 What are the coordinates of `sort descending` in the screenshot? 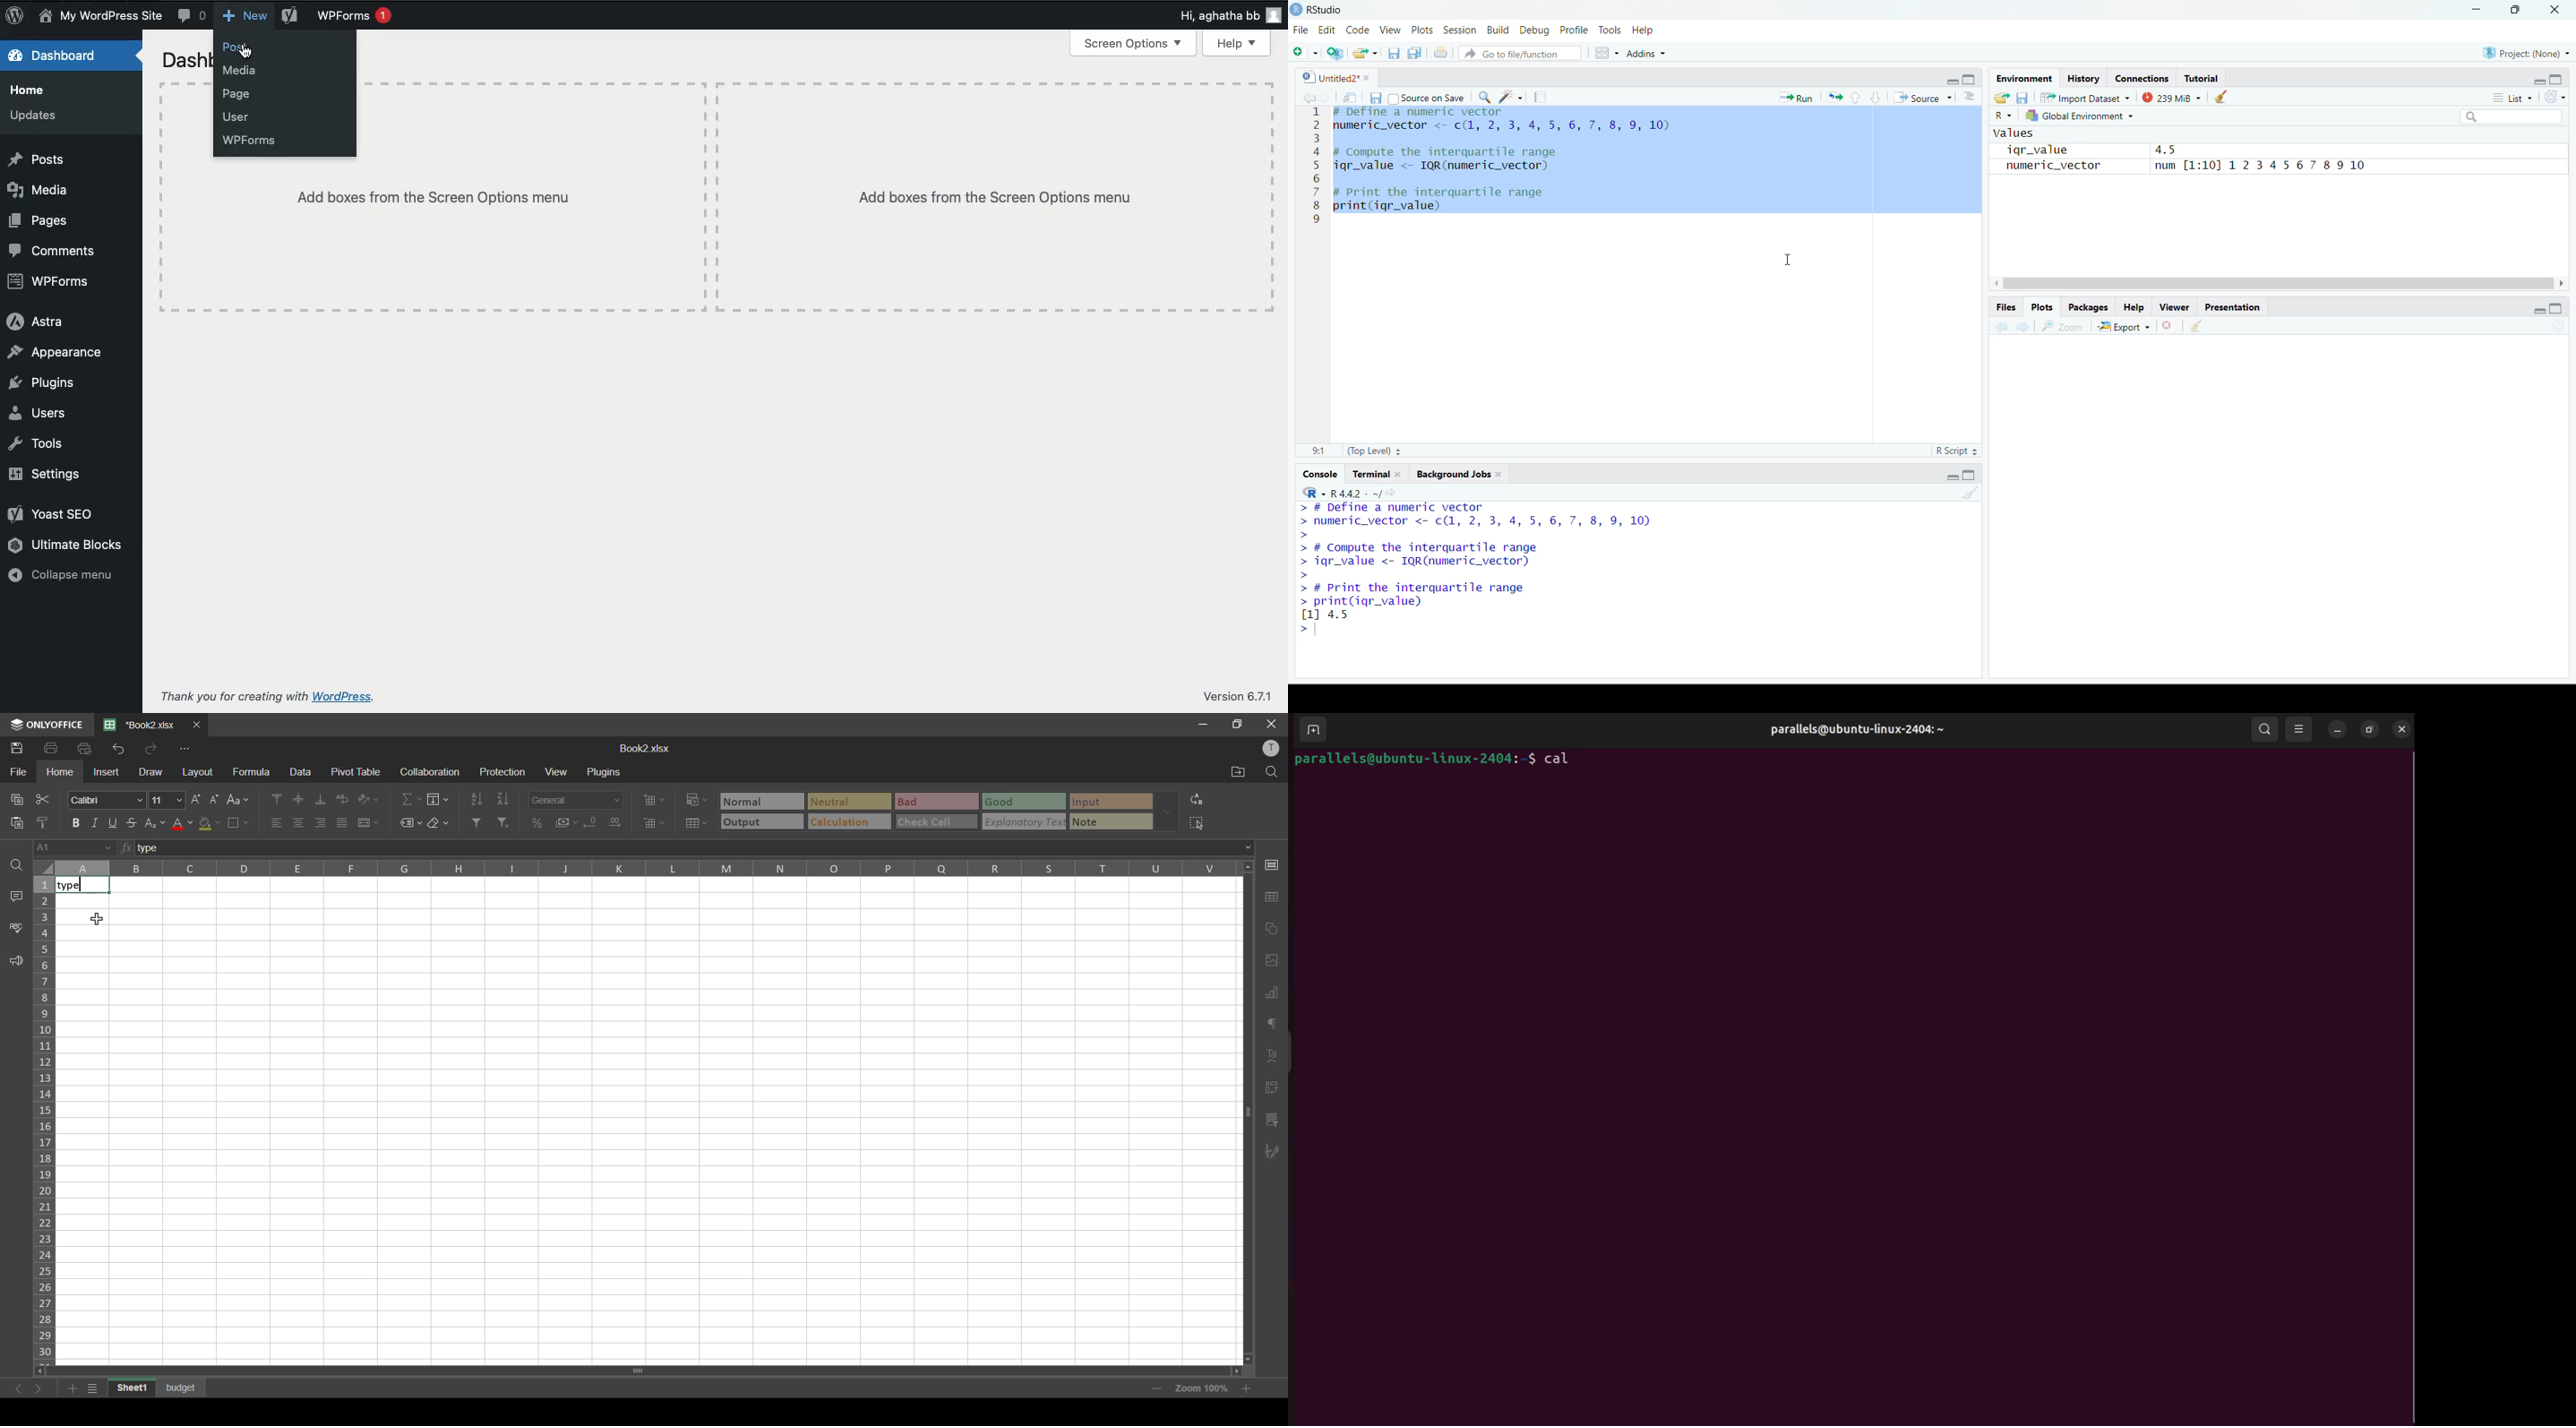 It's located at (506, 799).